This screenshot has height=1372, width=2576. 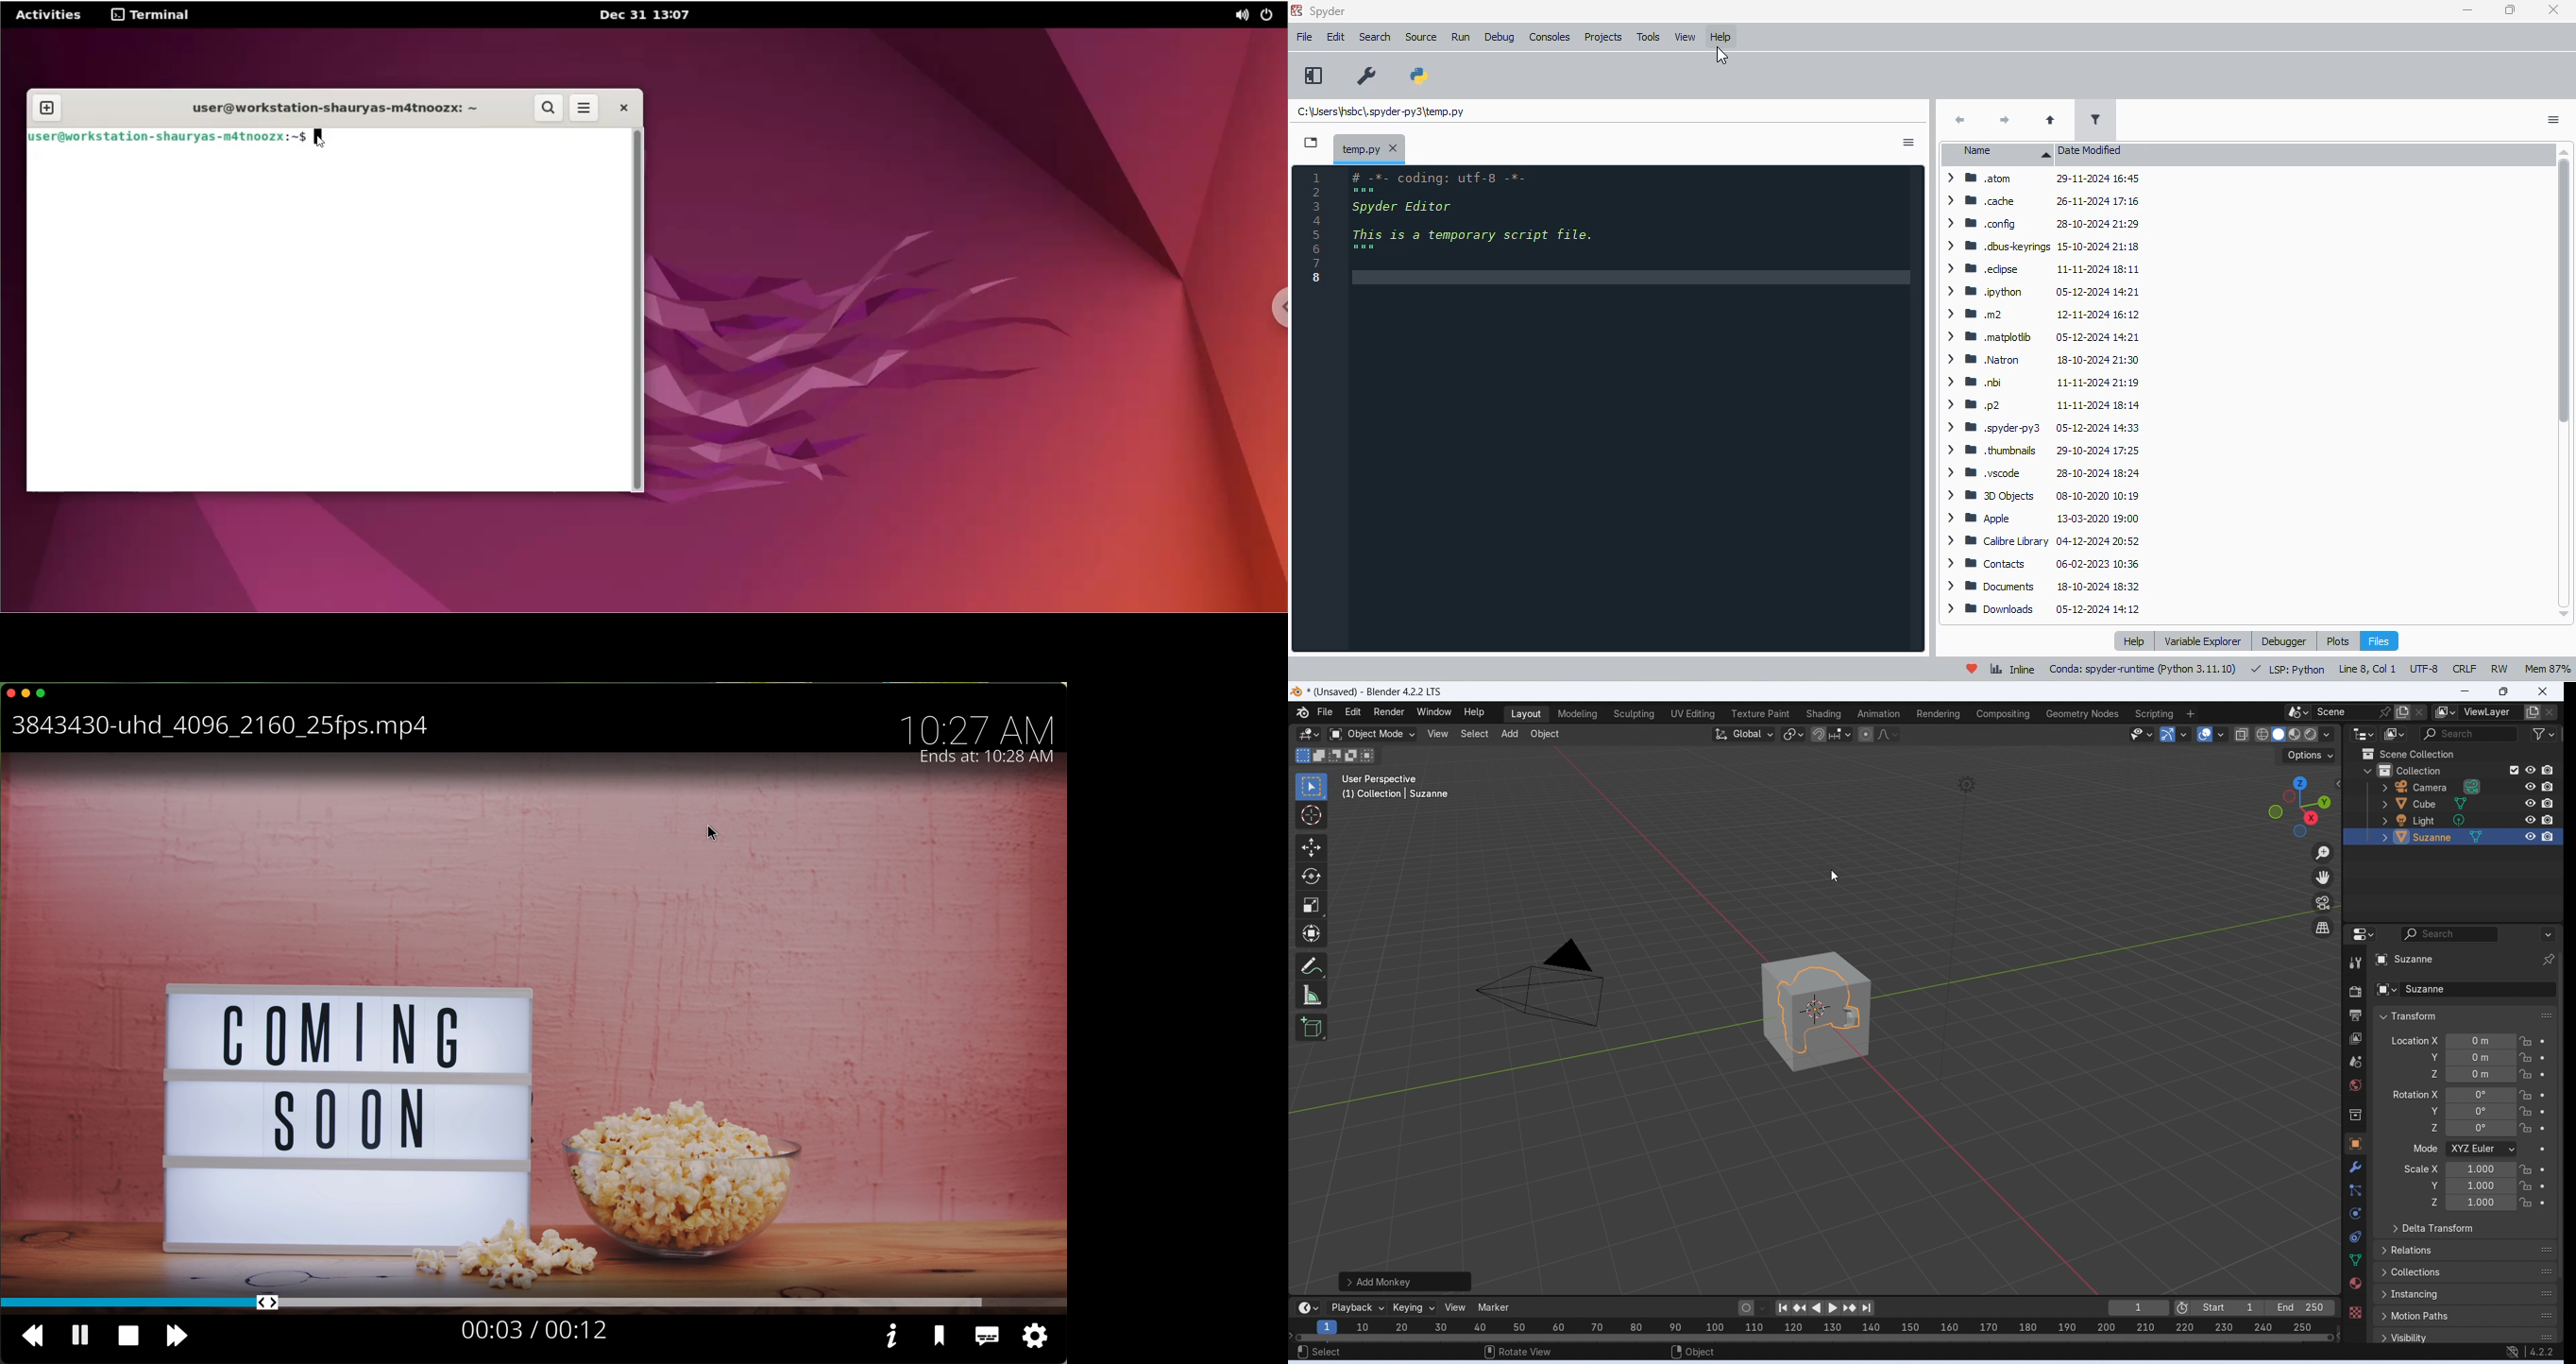 What do you see at coordinates (2323, 877) in the screenshot?
I see `Move the view` at bounding box center [2323, 877].